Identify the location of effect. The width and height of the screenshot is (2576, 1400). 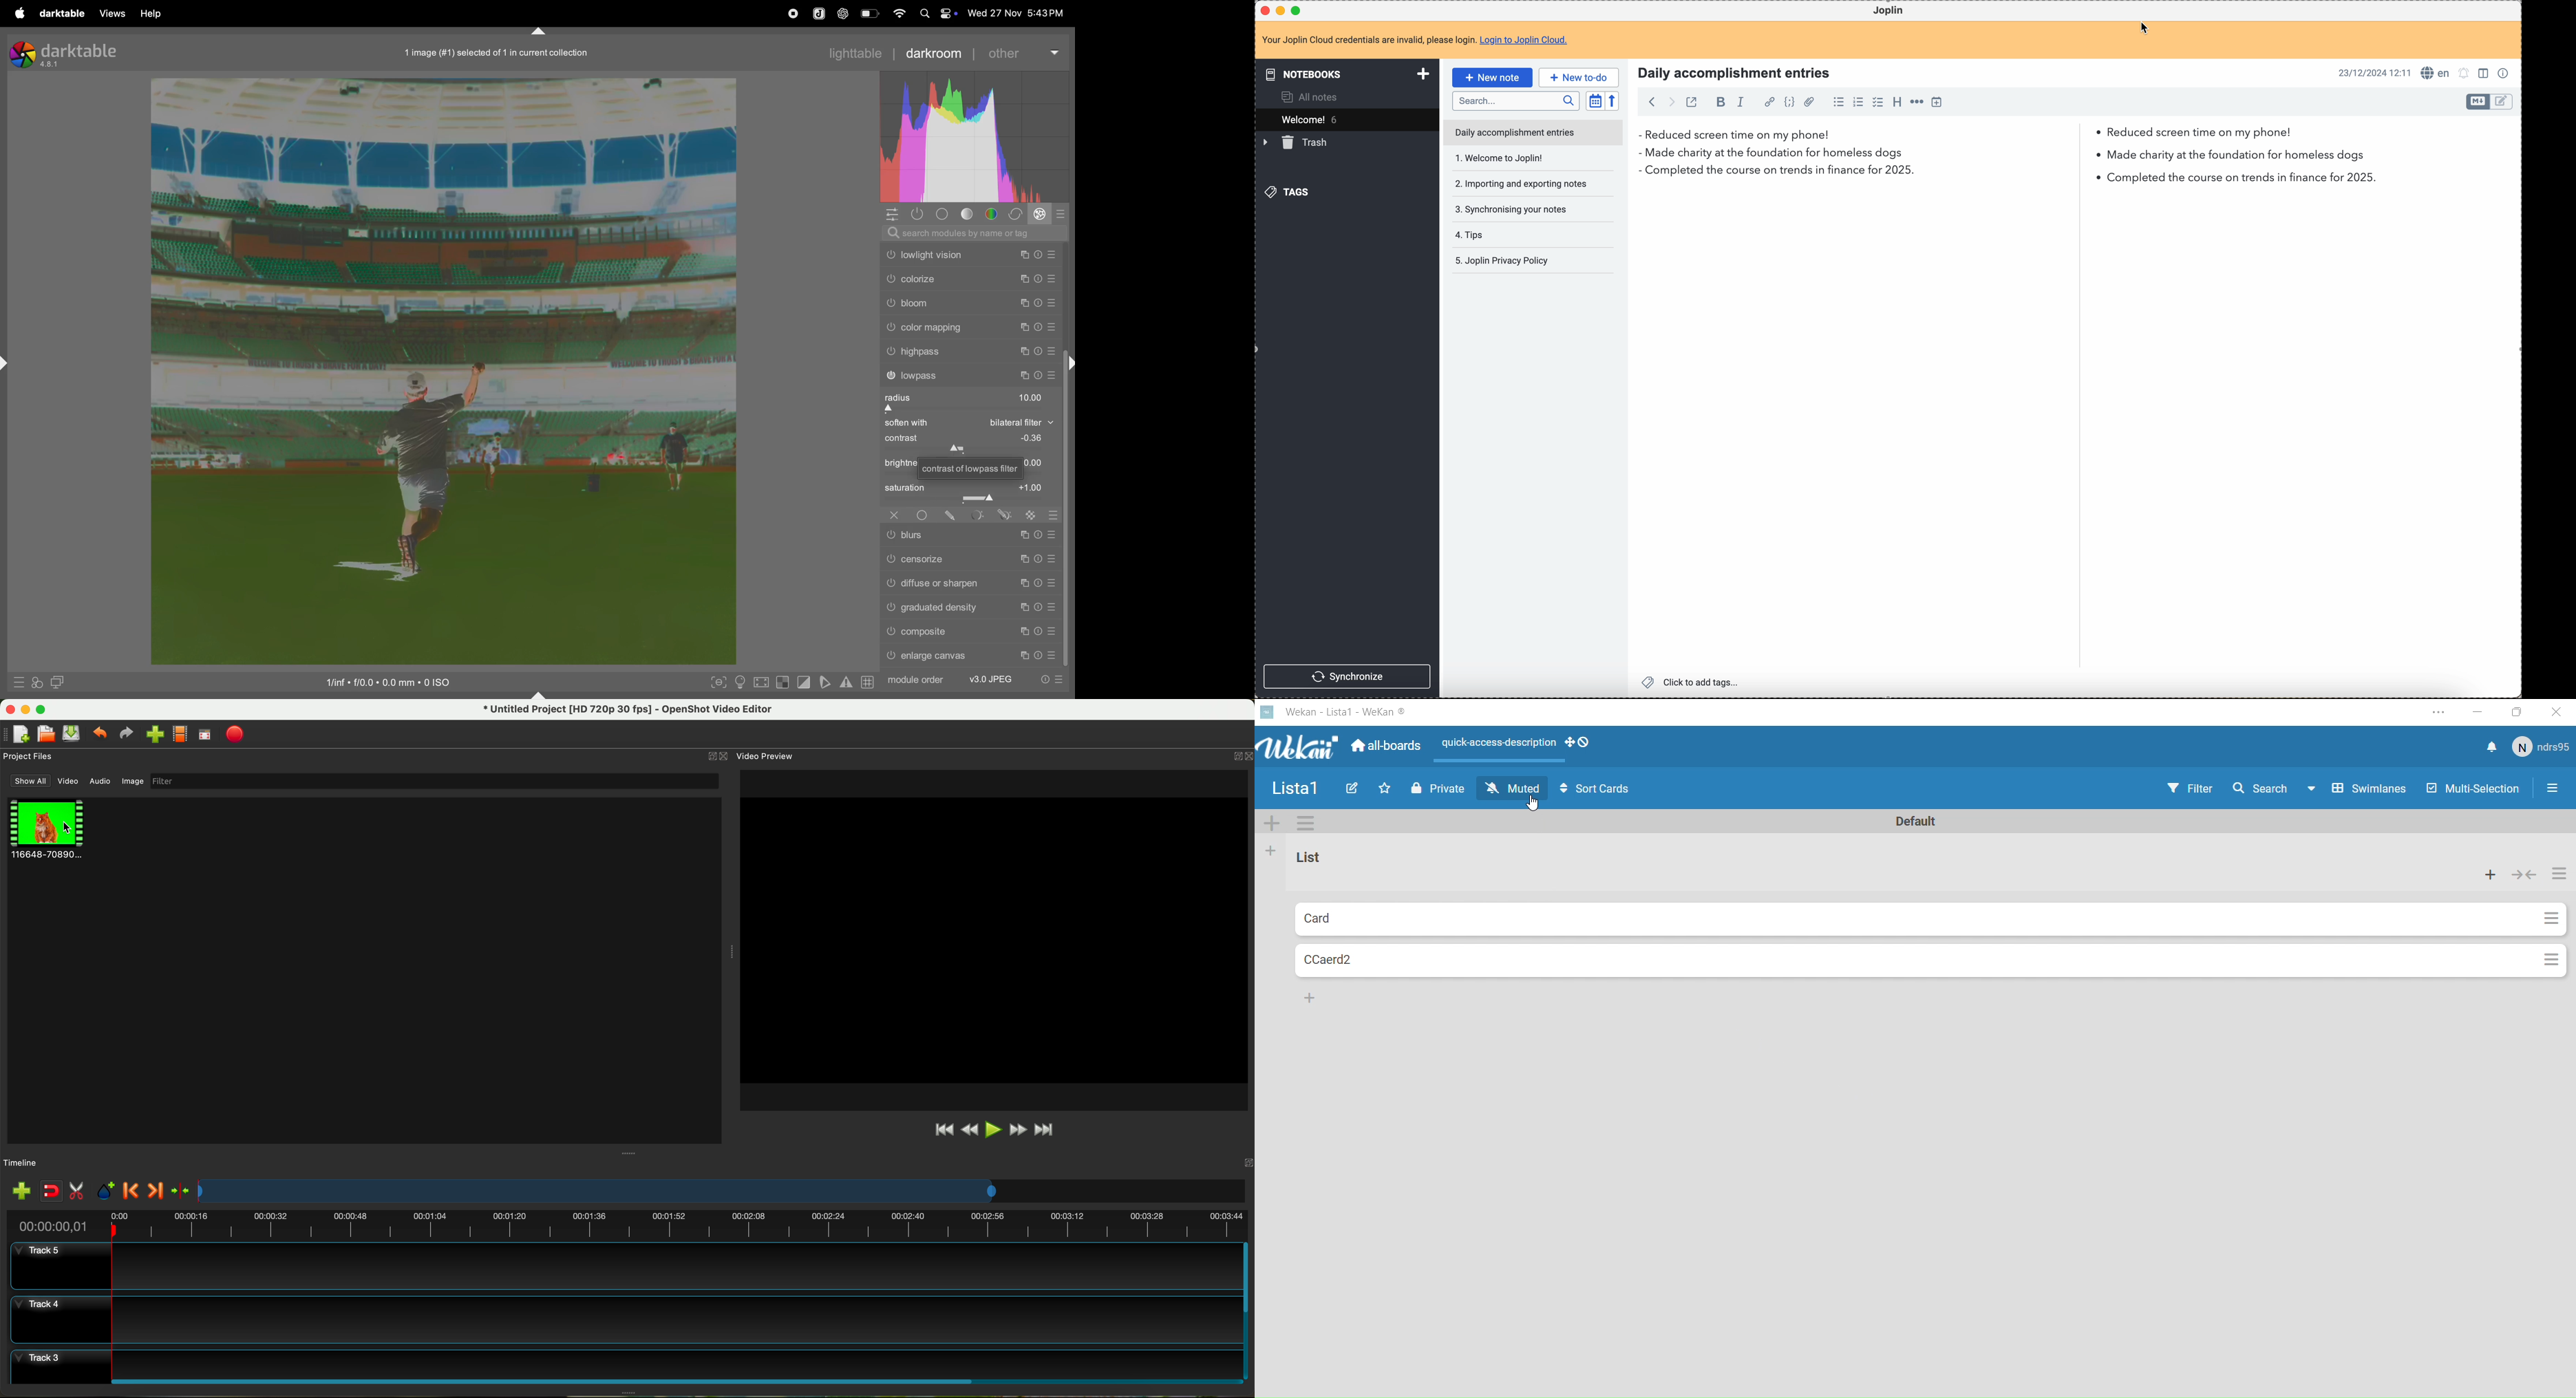
(1039, 214).